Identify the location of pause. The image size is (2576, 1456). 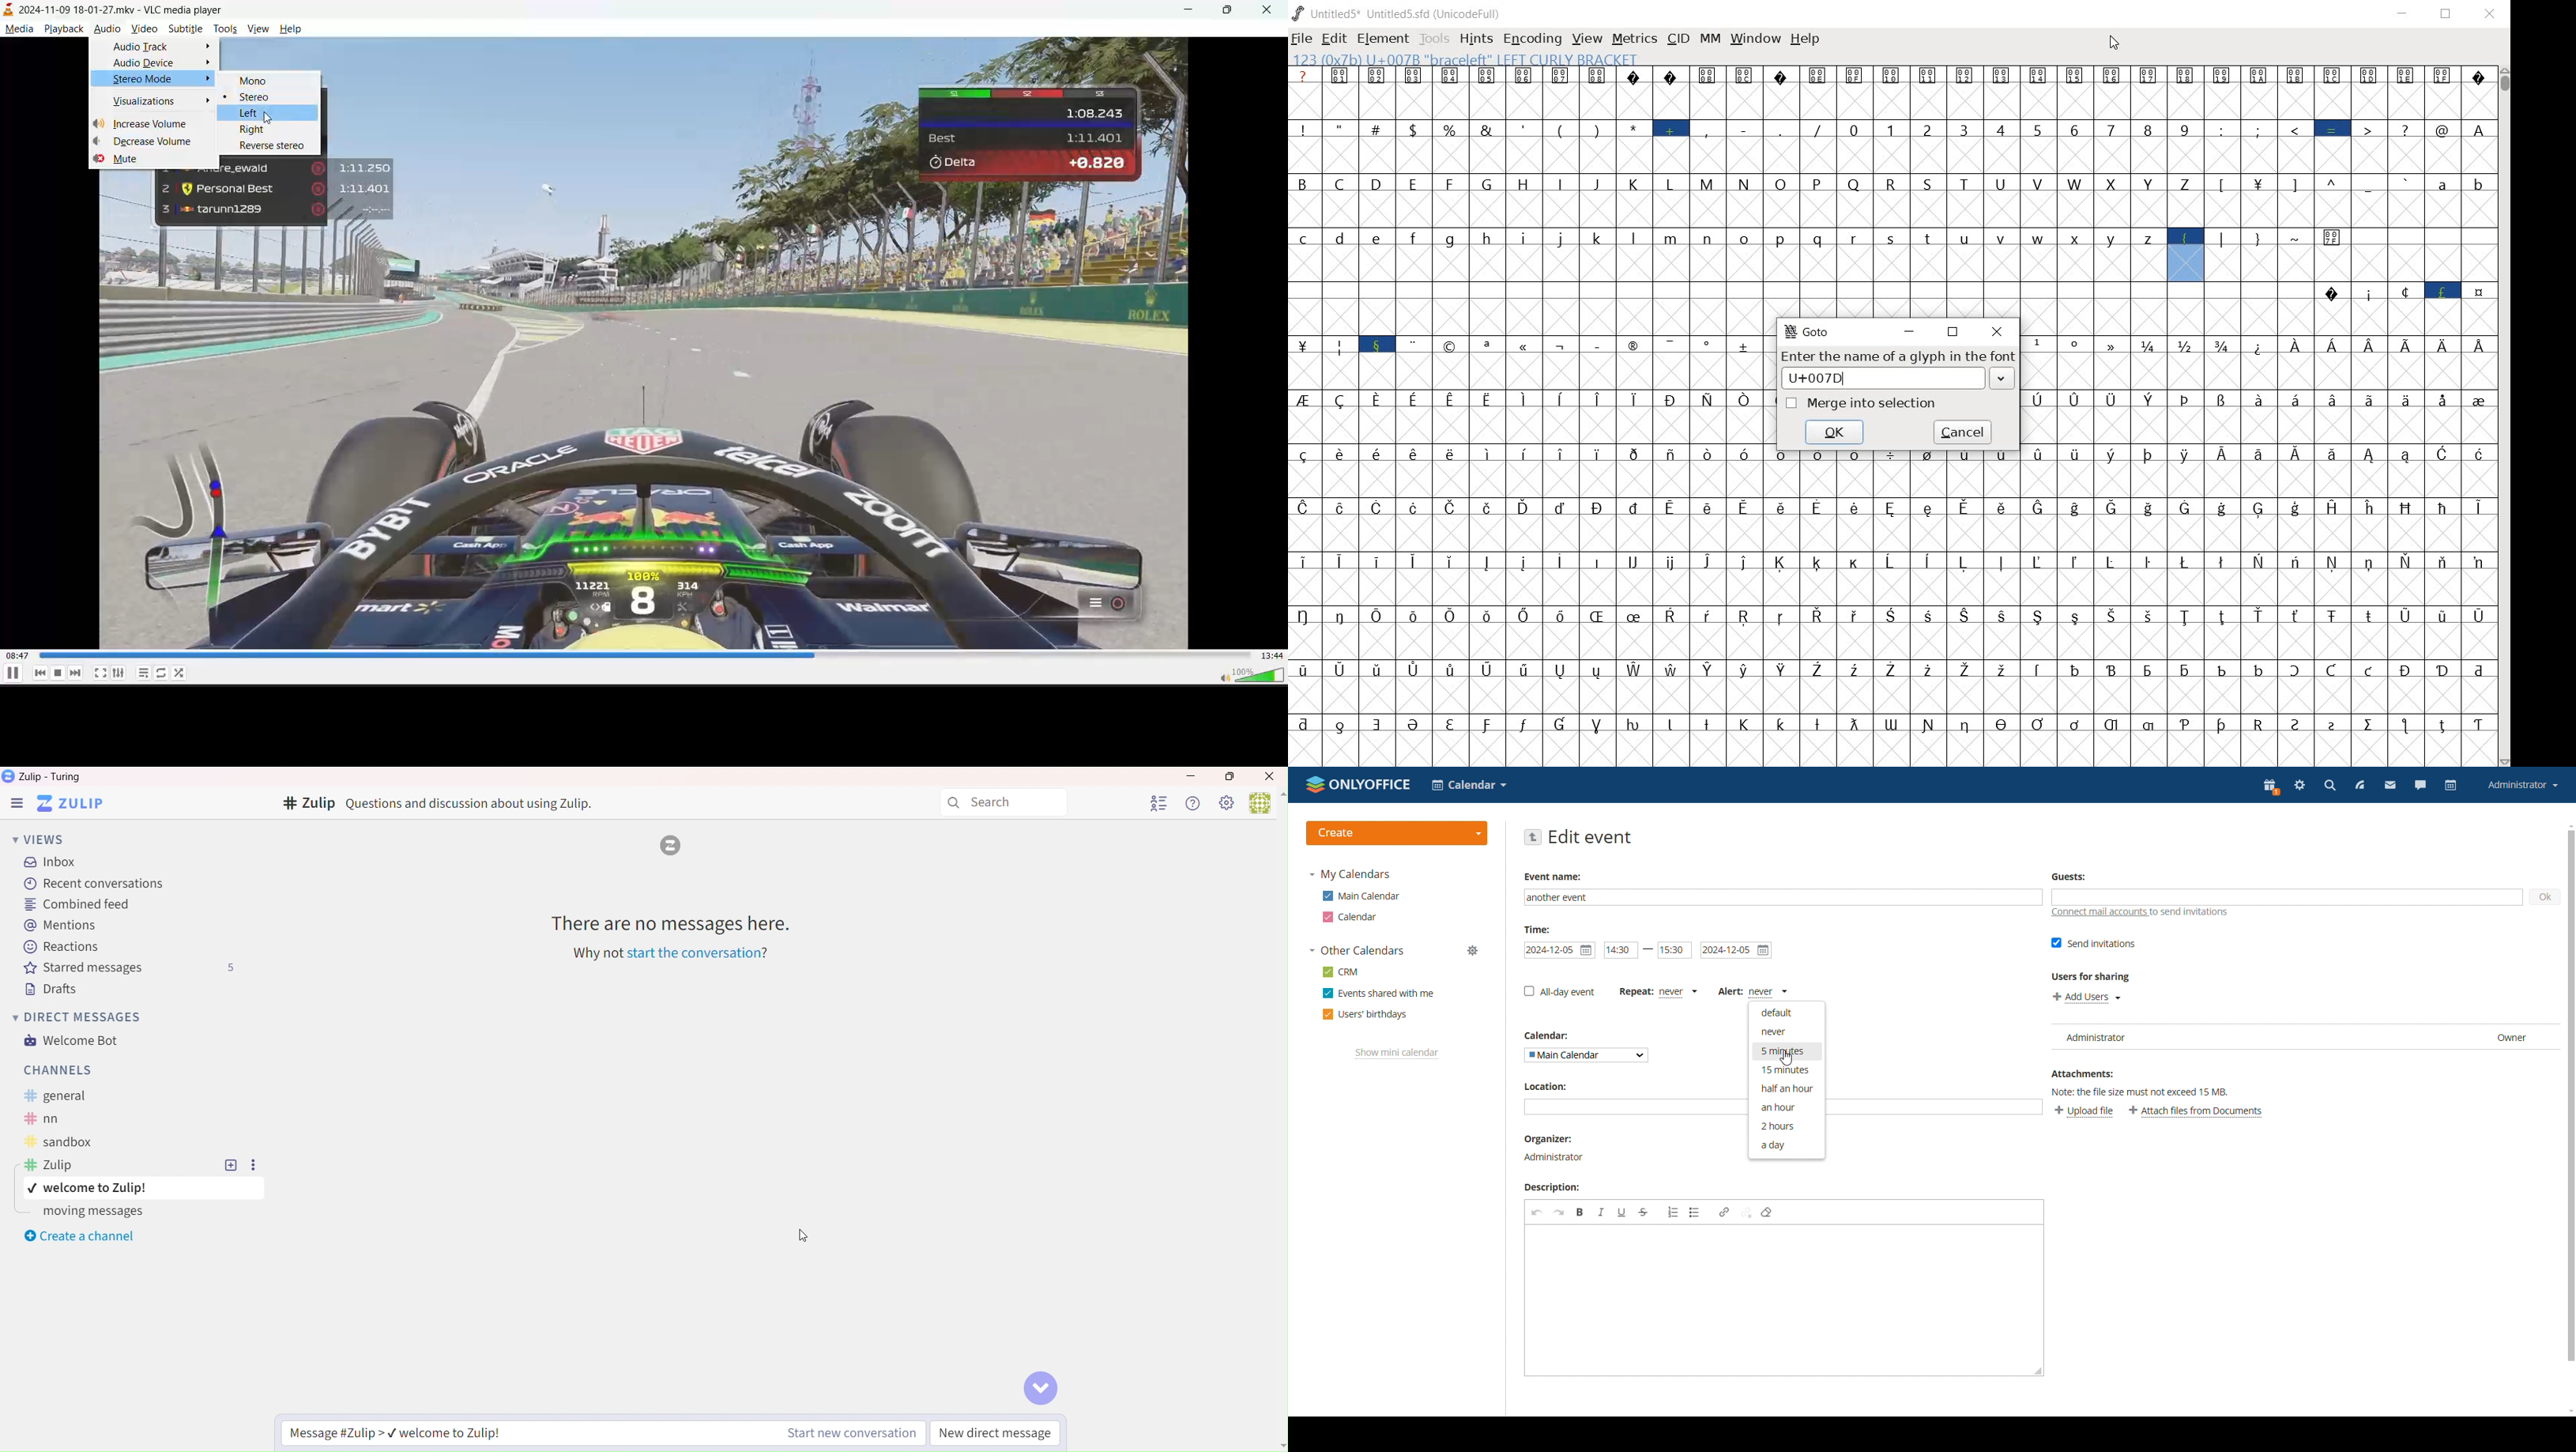
(11, 674).